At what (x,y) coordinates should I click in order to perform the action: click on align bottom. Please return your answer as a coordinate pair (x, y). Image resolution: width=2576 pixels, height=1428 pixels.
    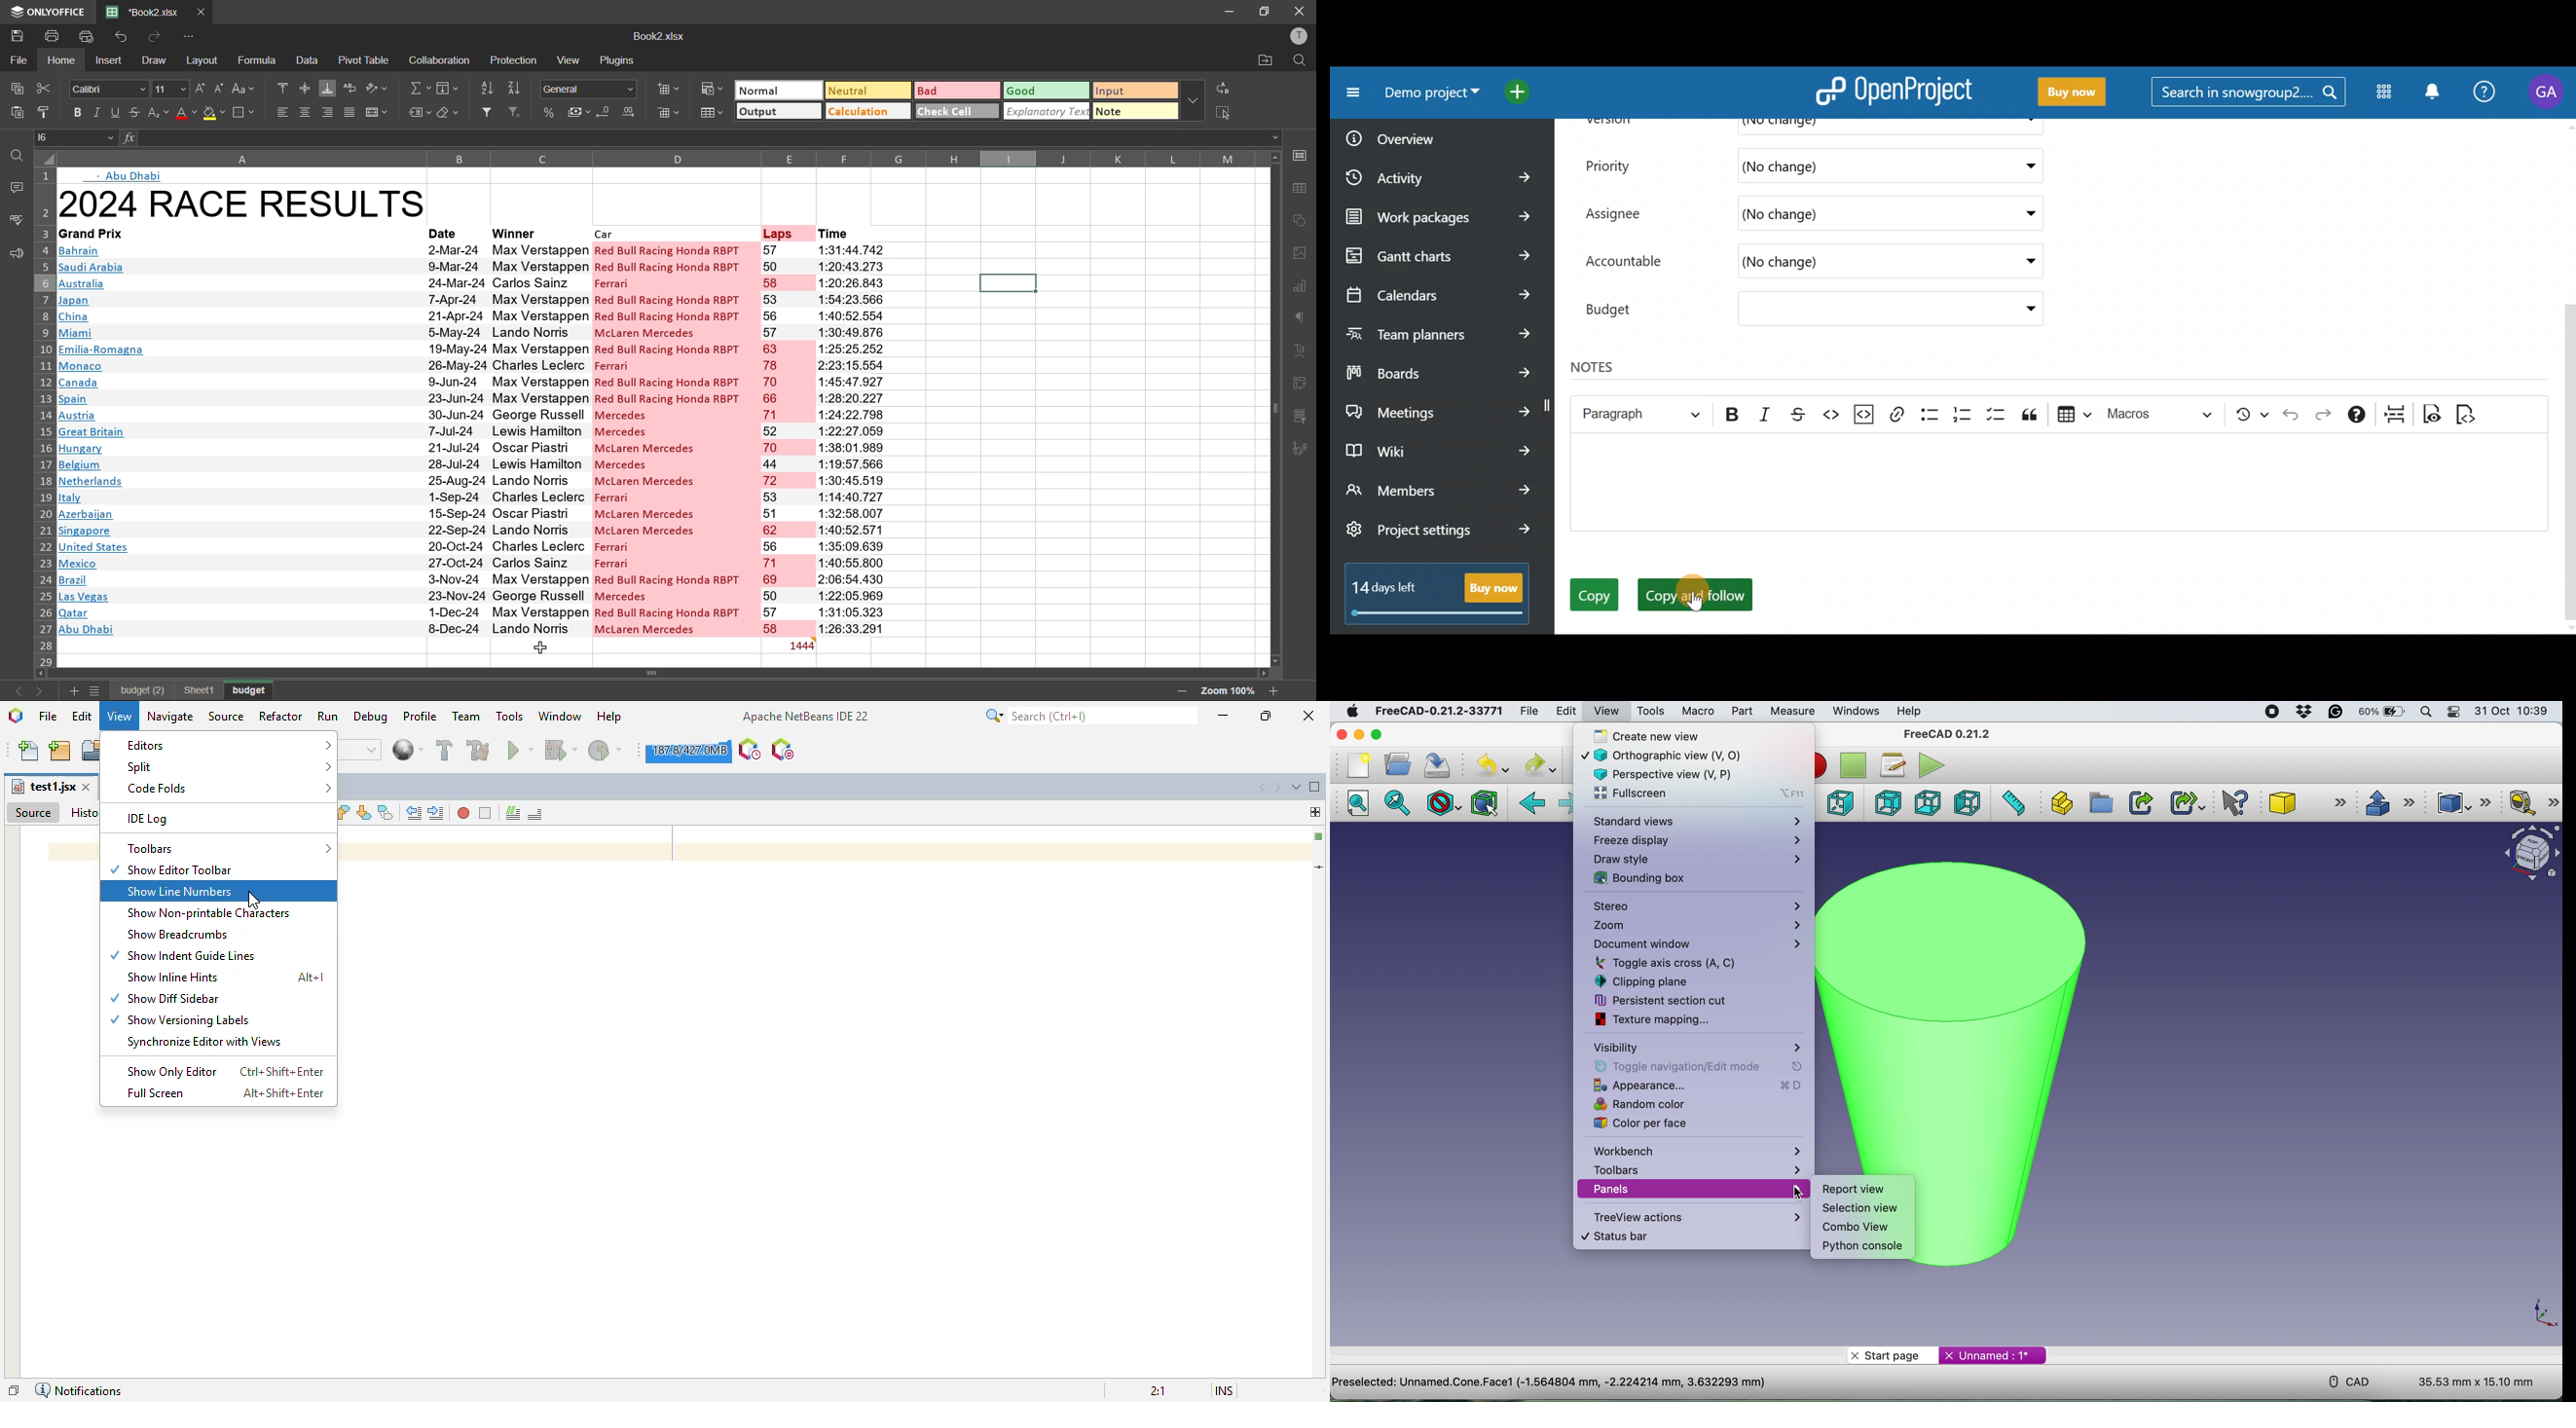
    Looking at the image, I should click on (328, 87).